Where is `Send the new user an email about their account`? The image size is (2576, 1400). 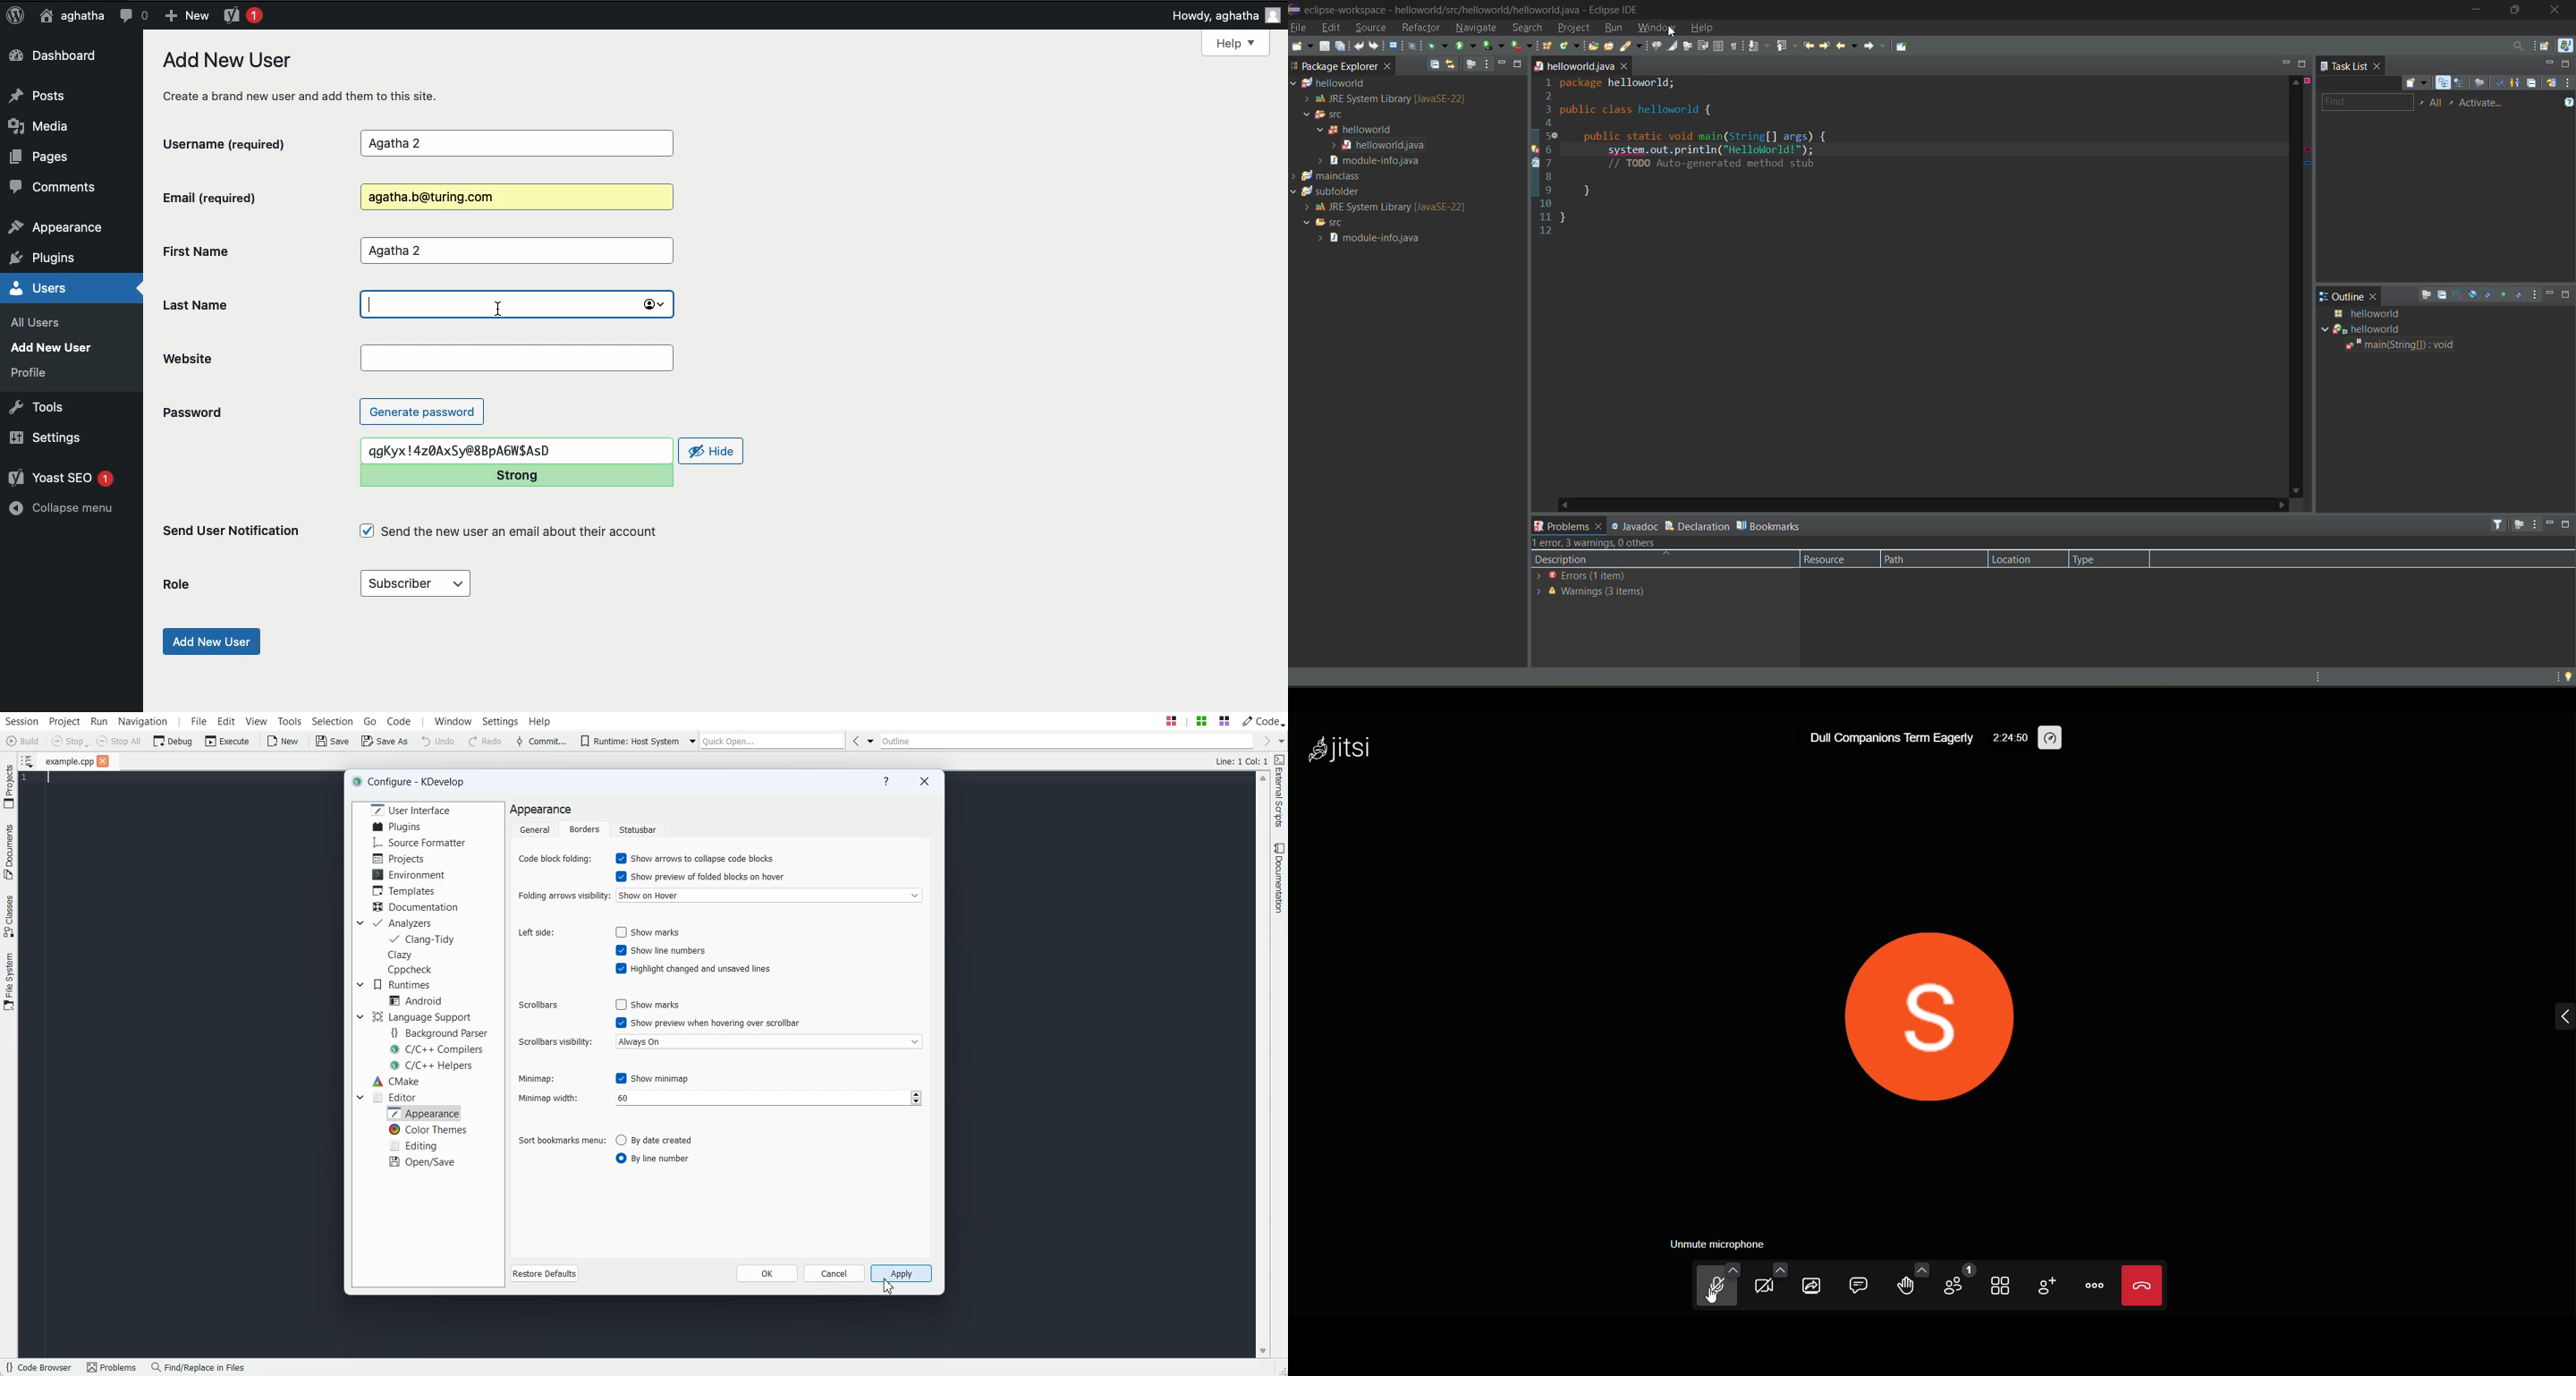 Send the new user an email about their account is located at coordinates (512, 531).